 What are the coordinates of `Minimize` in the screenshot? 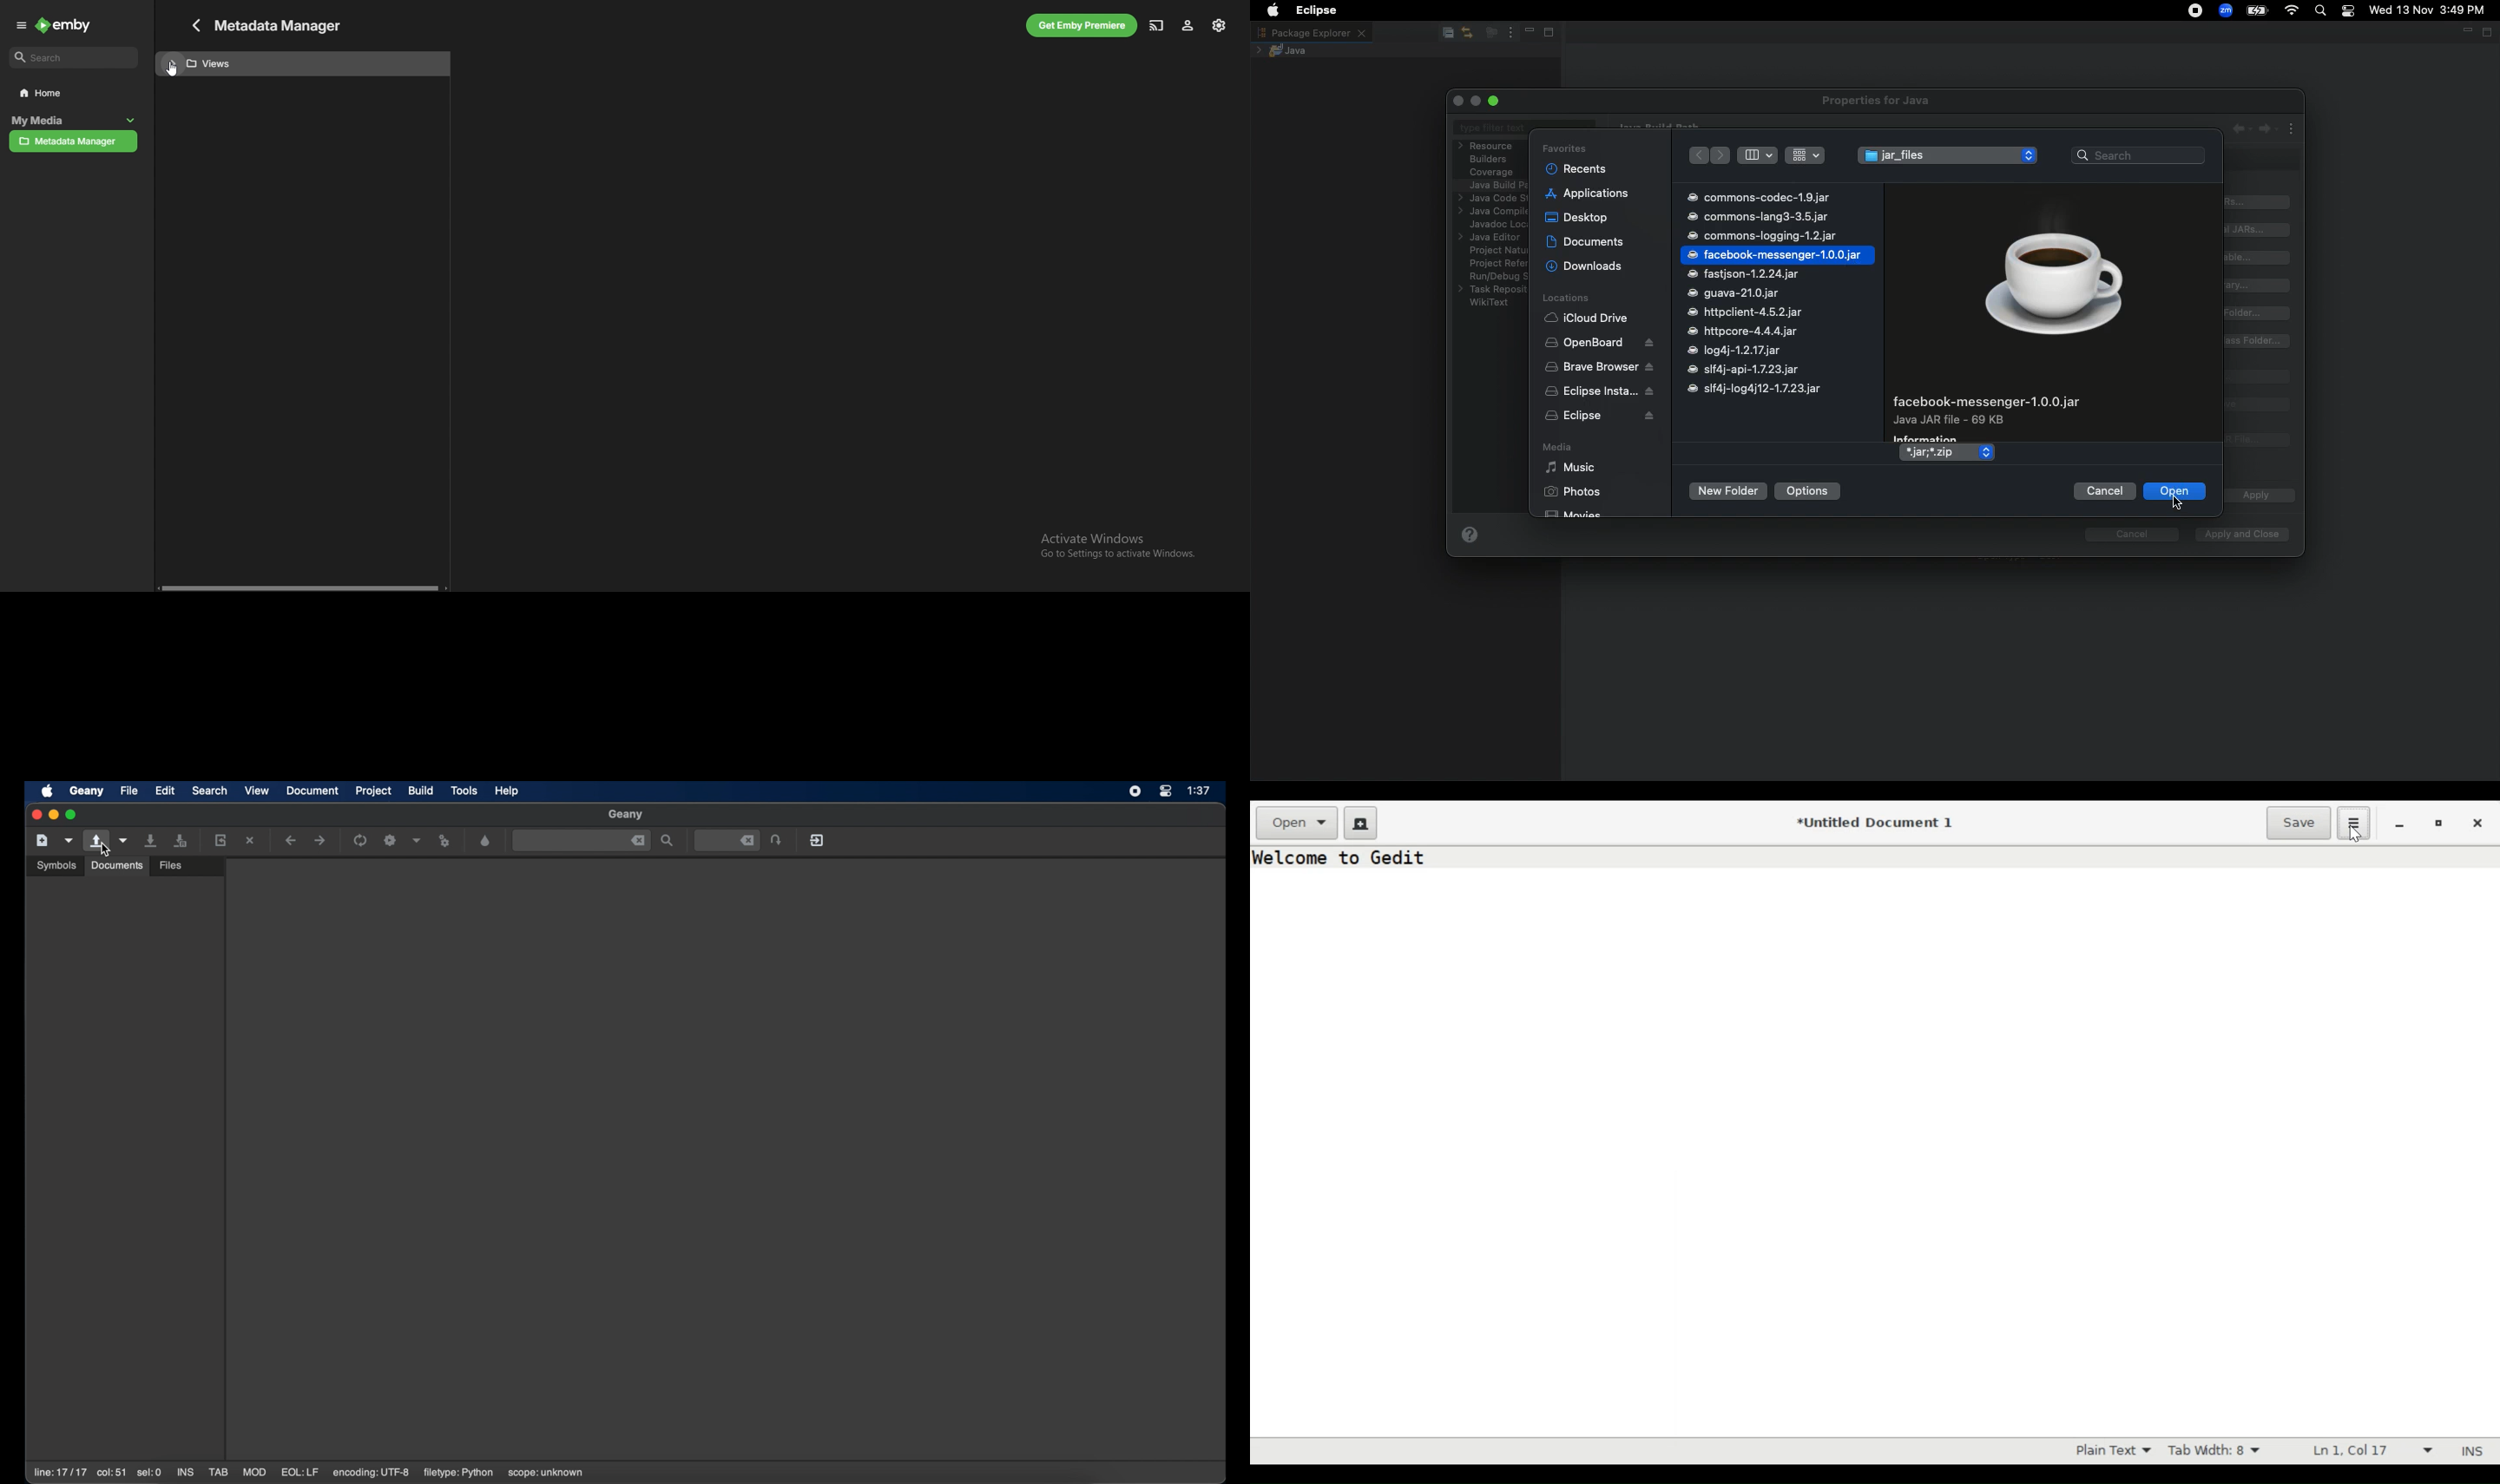 It's located at (2465, 34).